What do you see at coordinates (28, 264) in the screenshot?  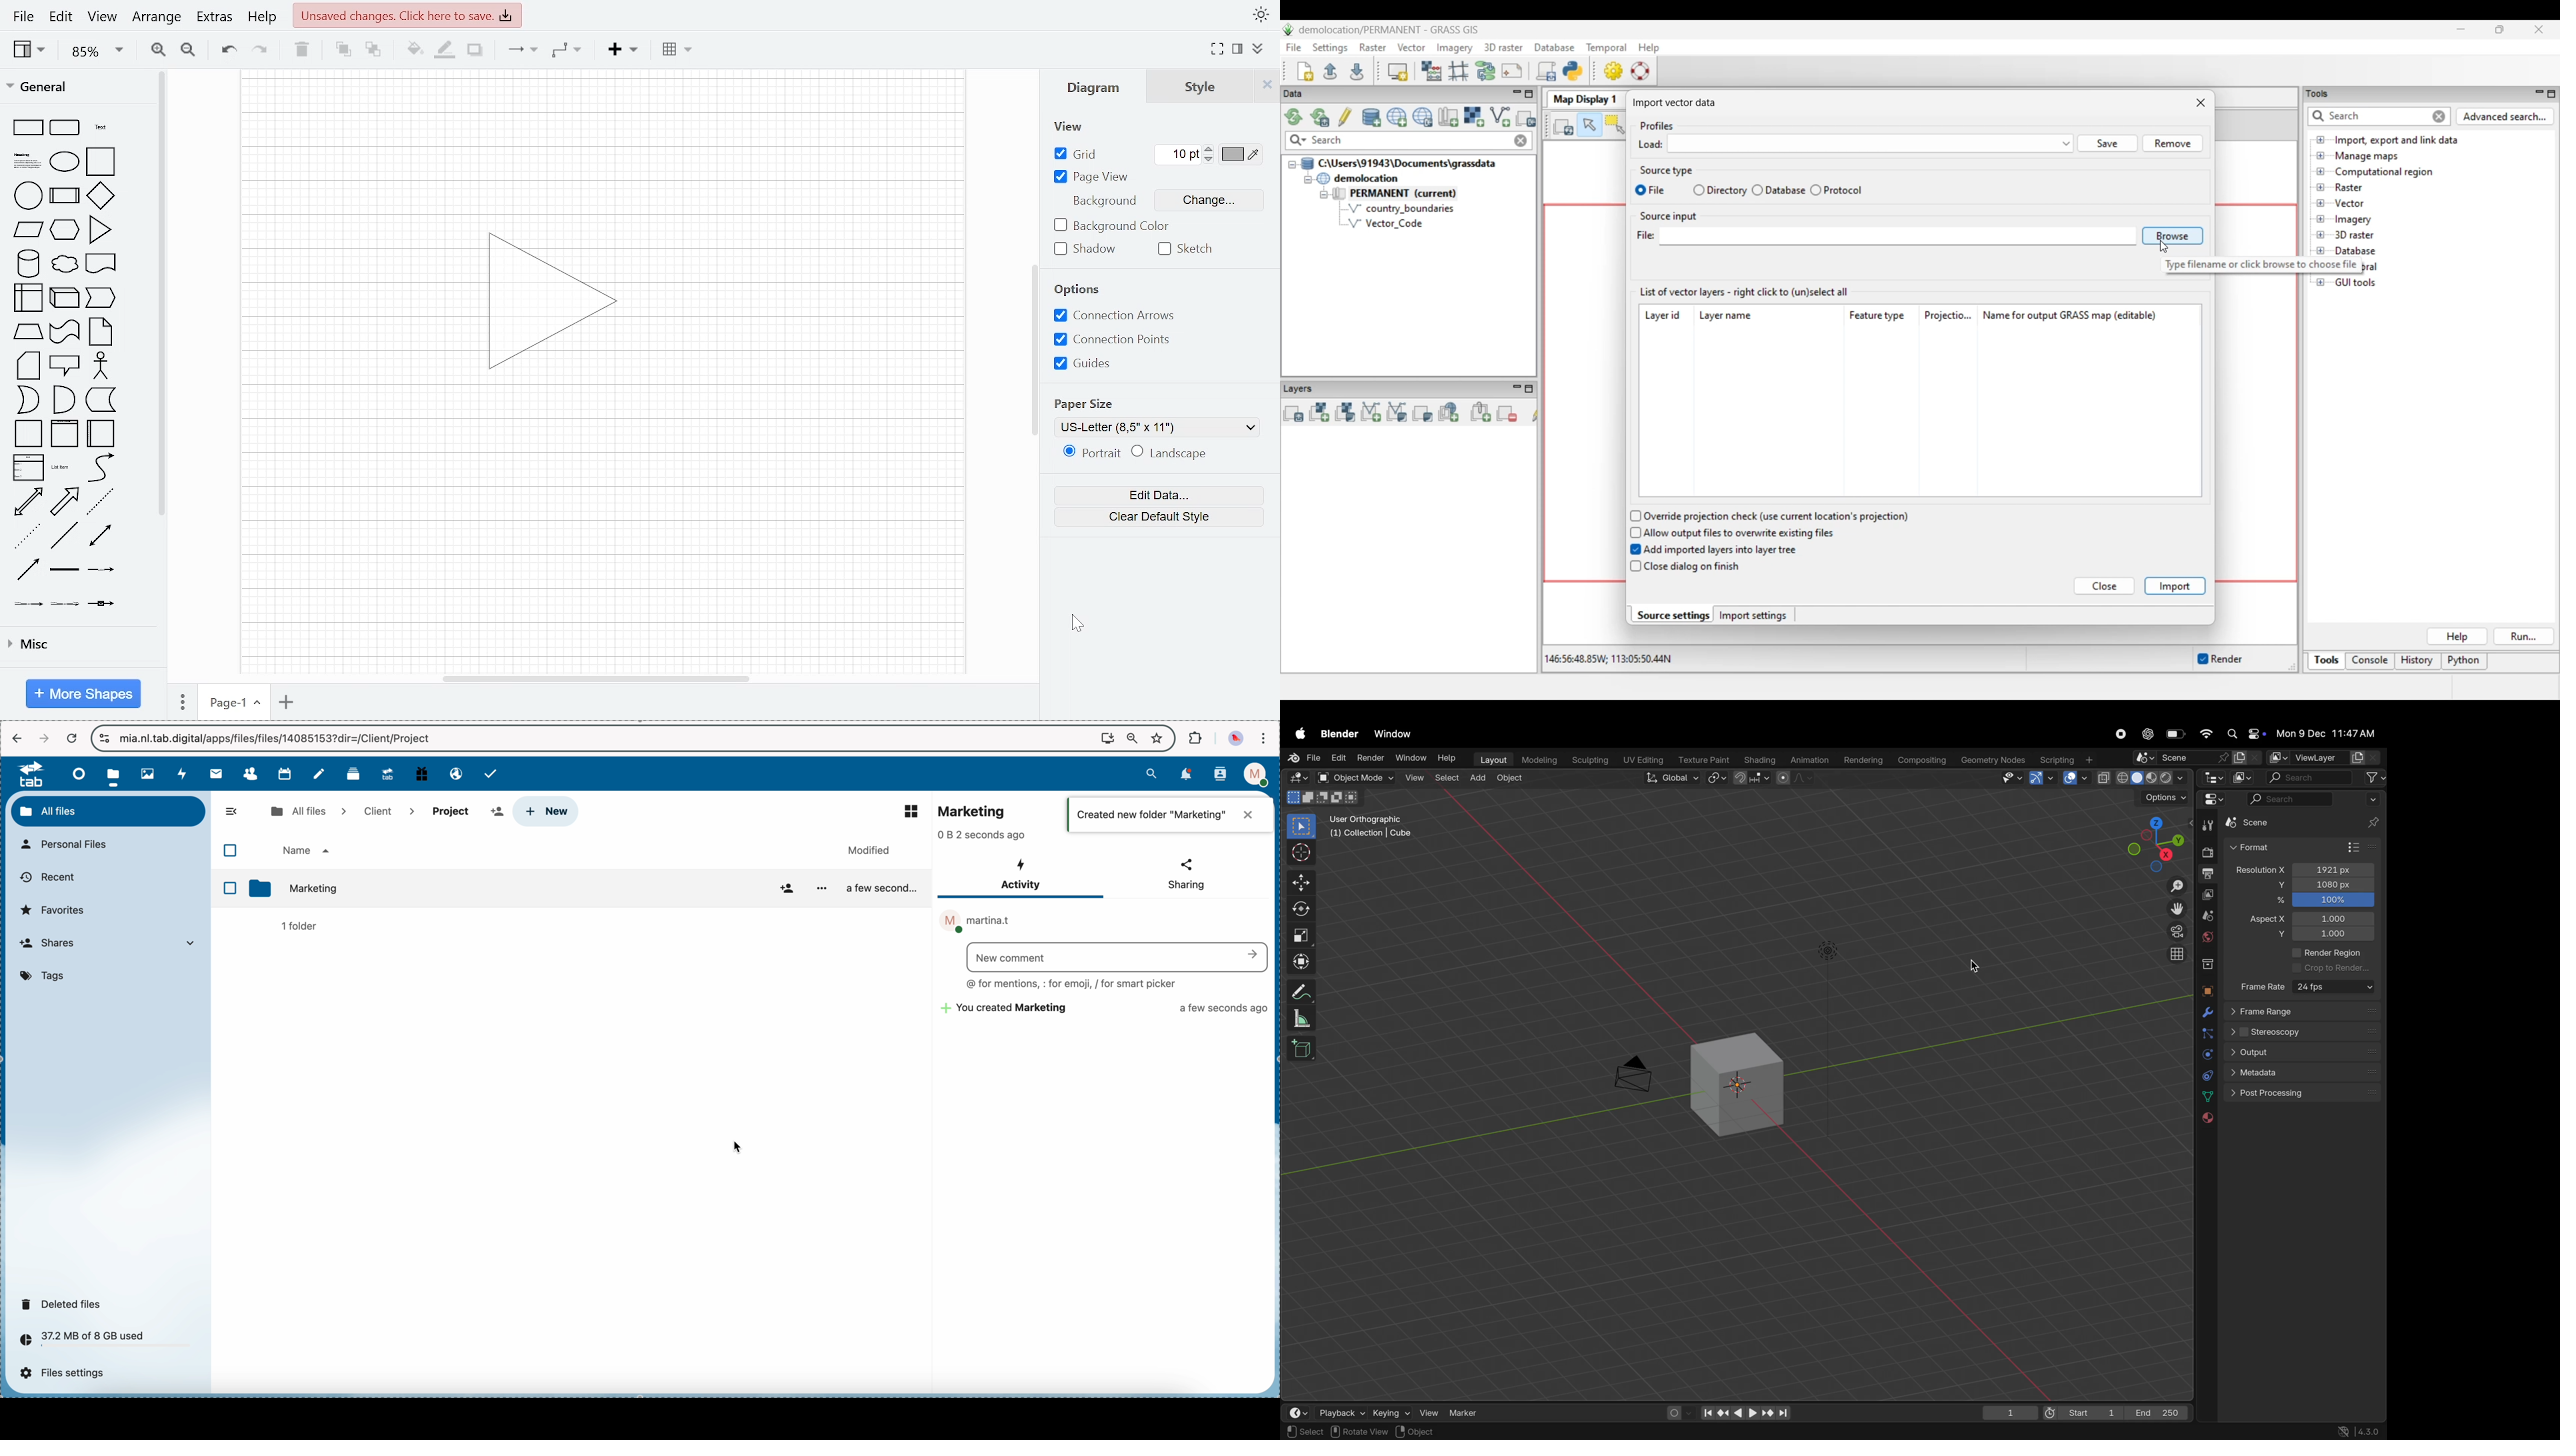 I see `Cylinder` at bounding box center [28, 264].